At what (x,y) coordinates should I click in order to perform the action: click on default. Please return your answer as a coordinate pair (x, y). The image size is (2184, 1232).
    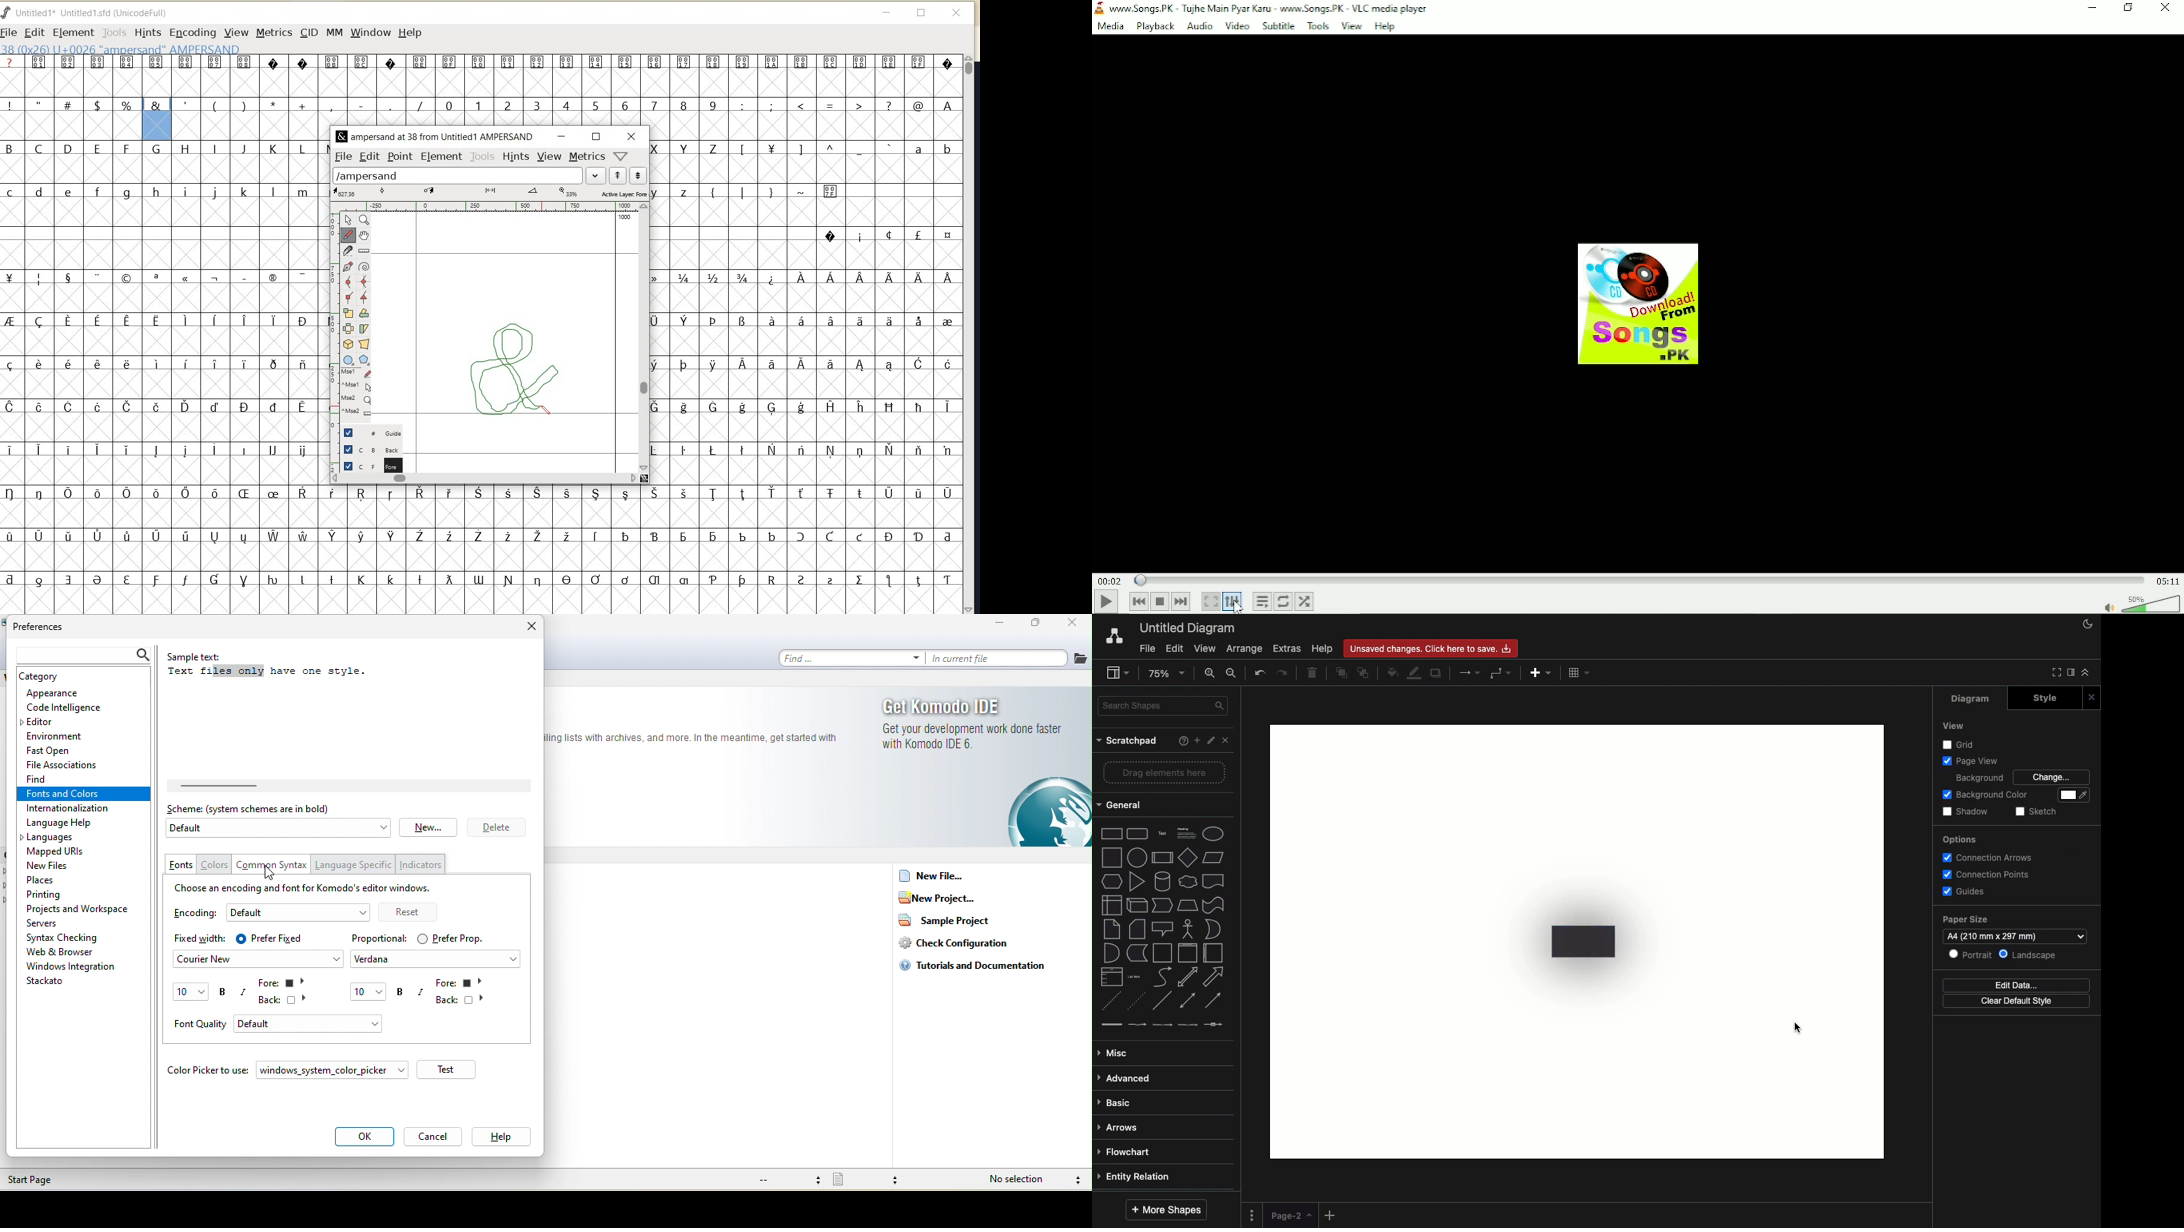
    Looking at the image, I should click on (279, 830).